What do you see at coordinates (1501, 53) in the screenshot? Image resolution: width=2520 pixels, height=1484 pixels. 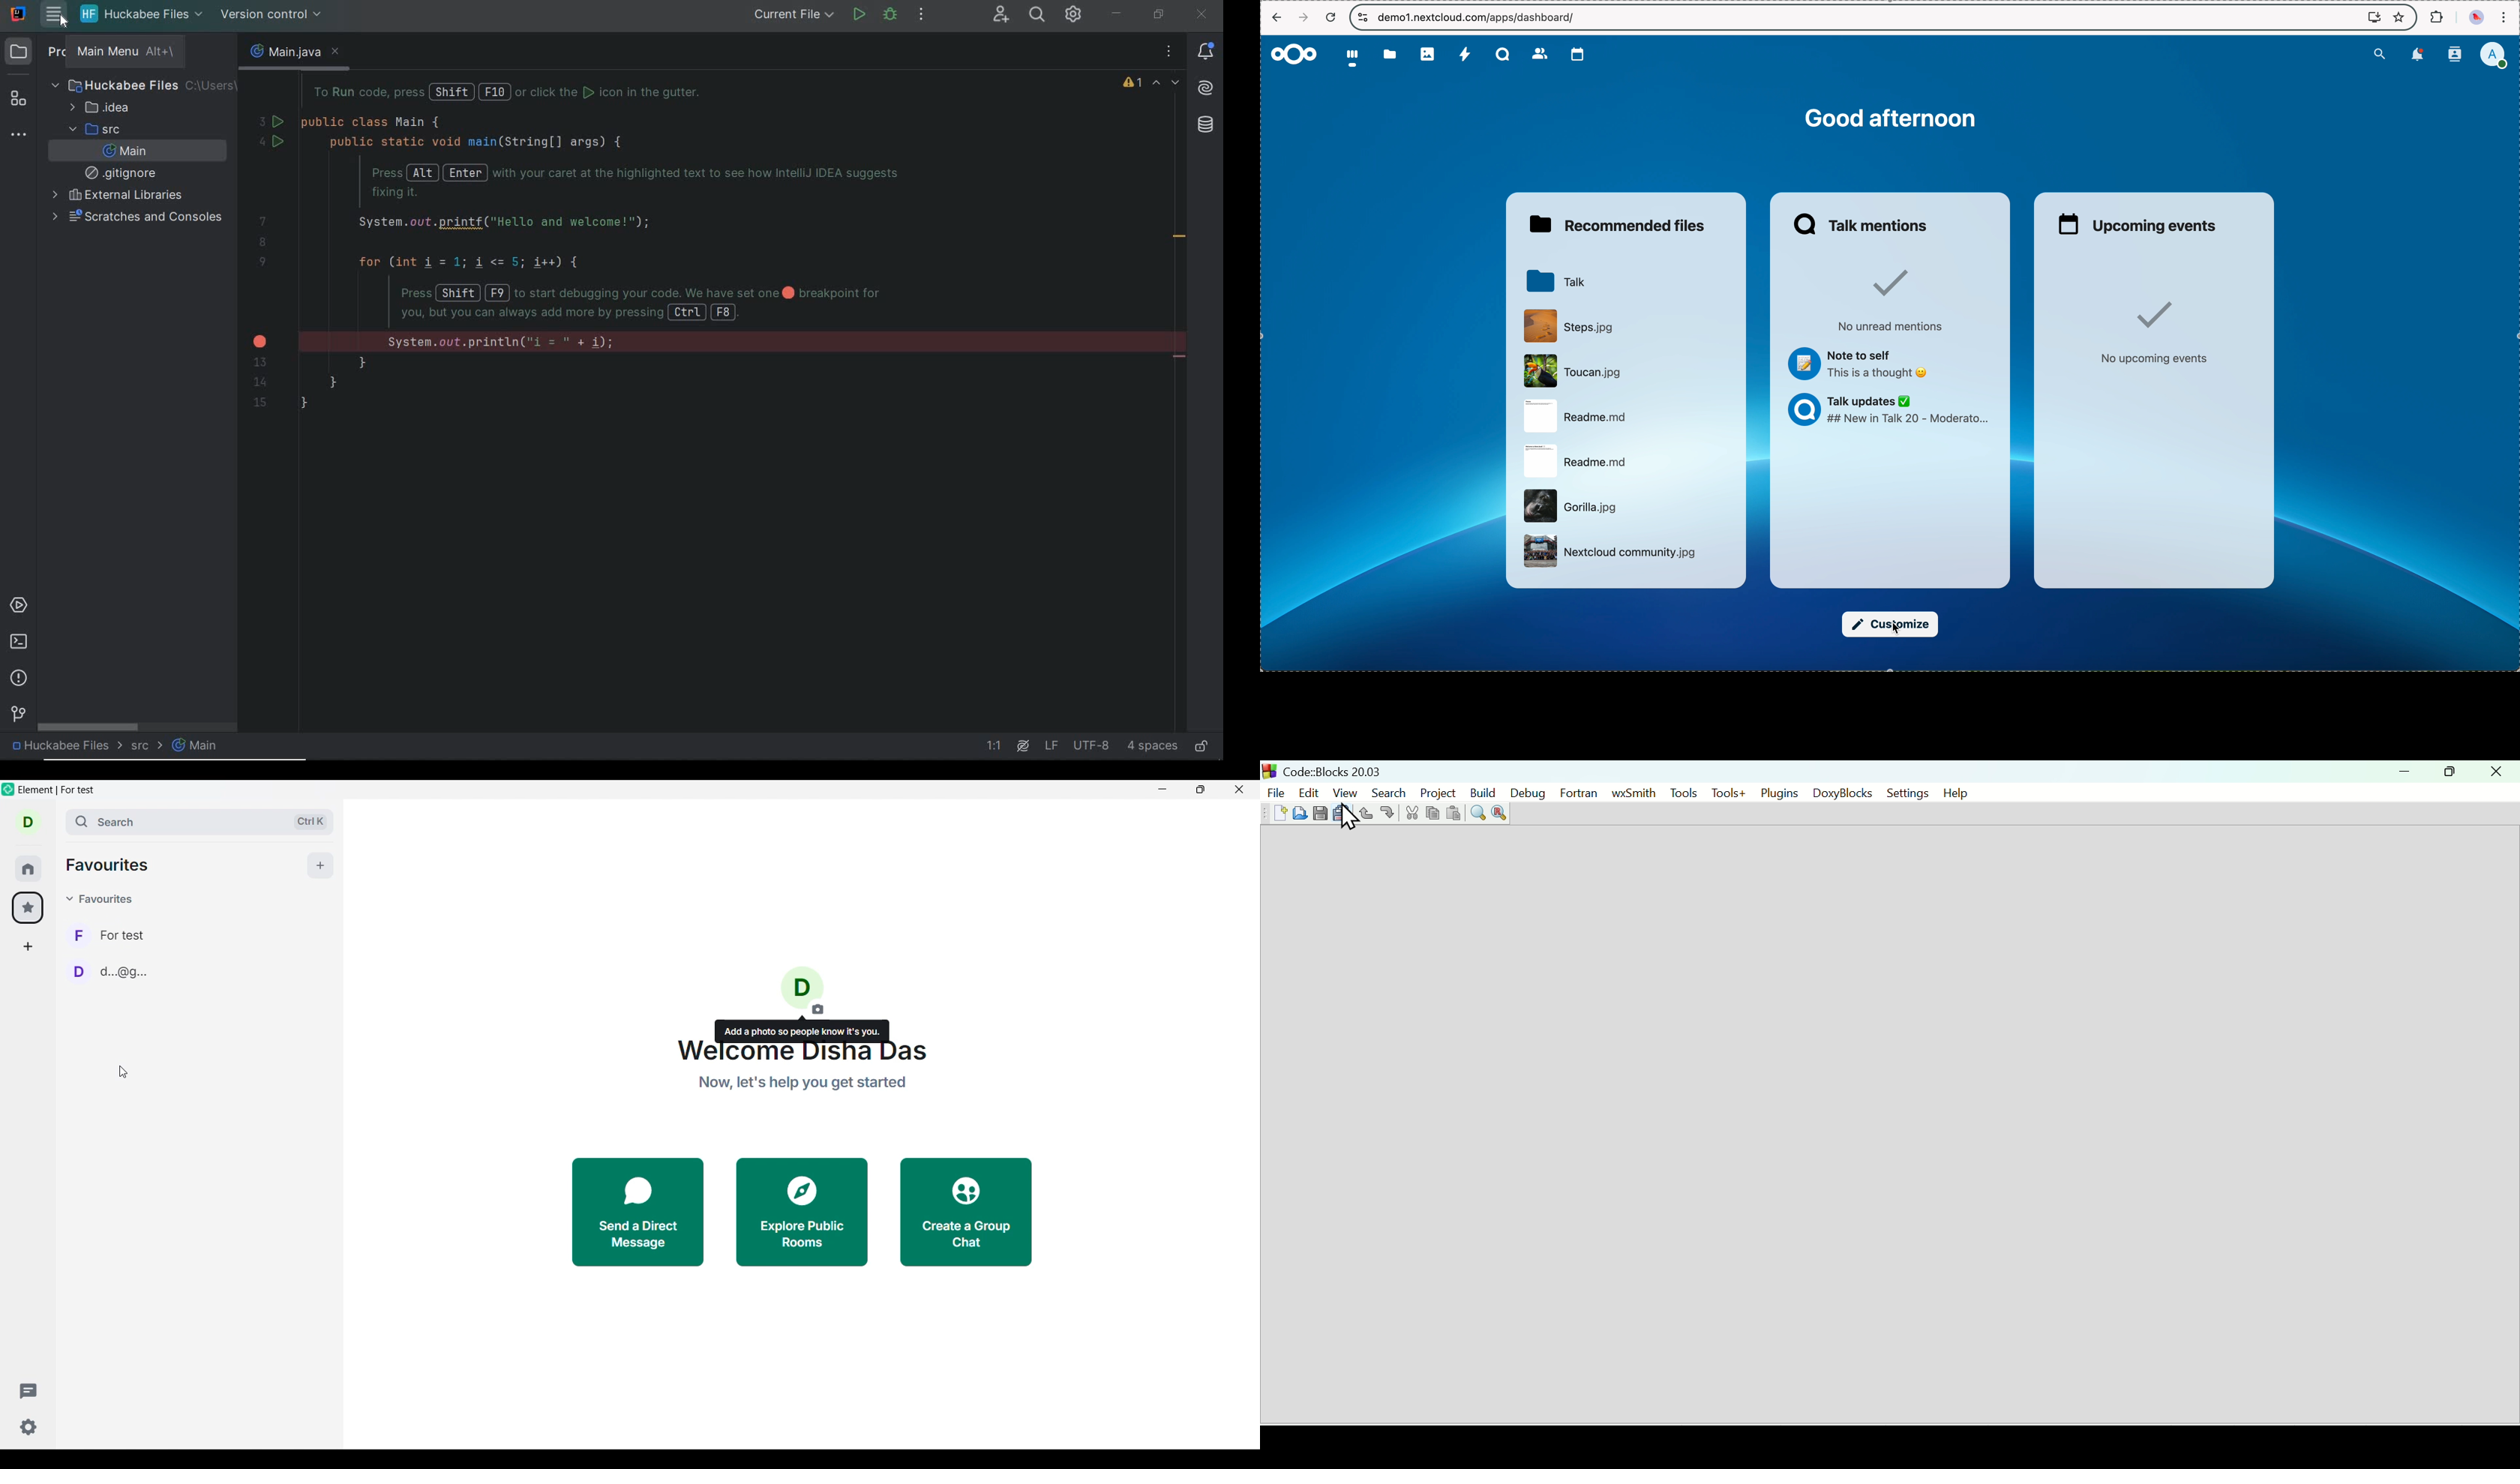 I see `Talk` at bounding box center [1501, 53].